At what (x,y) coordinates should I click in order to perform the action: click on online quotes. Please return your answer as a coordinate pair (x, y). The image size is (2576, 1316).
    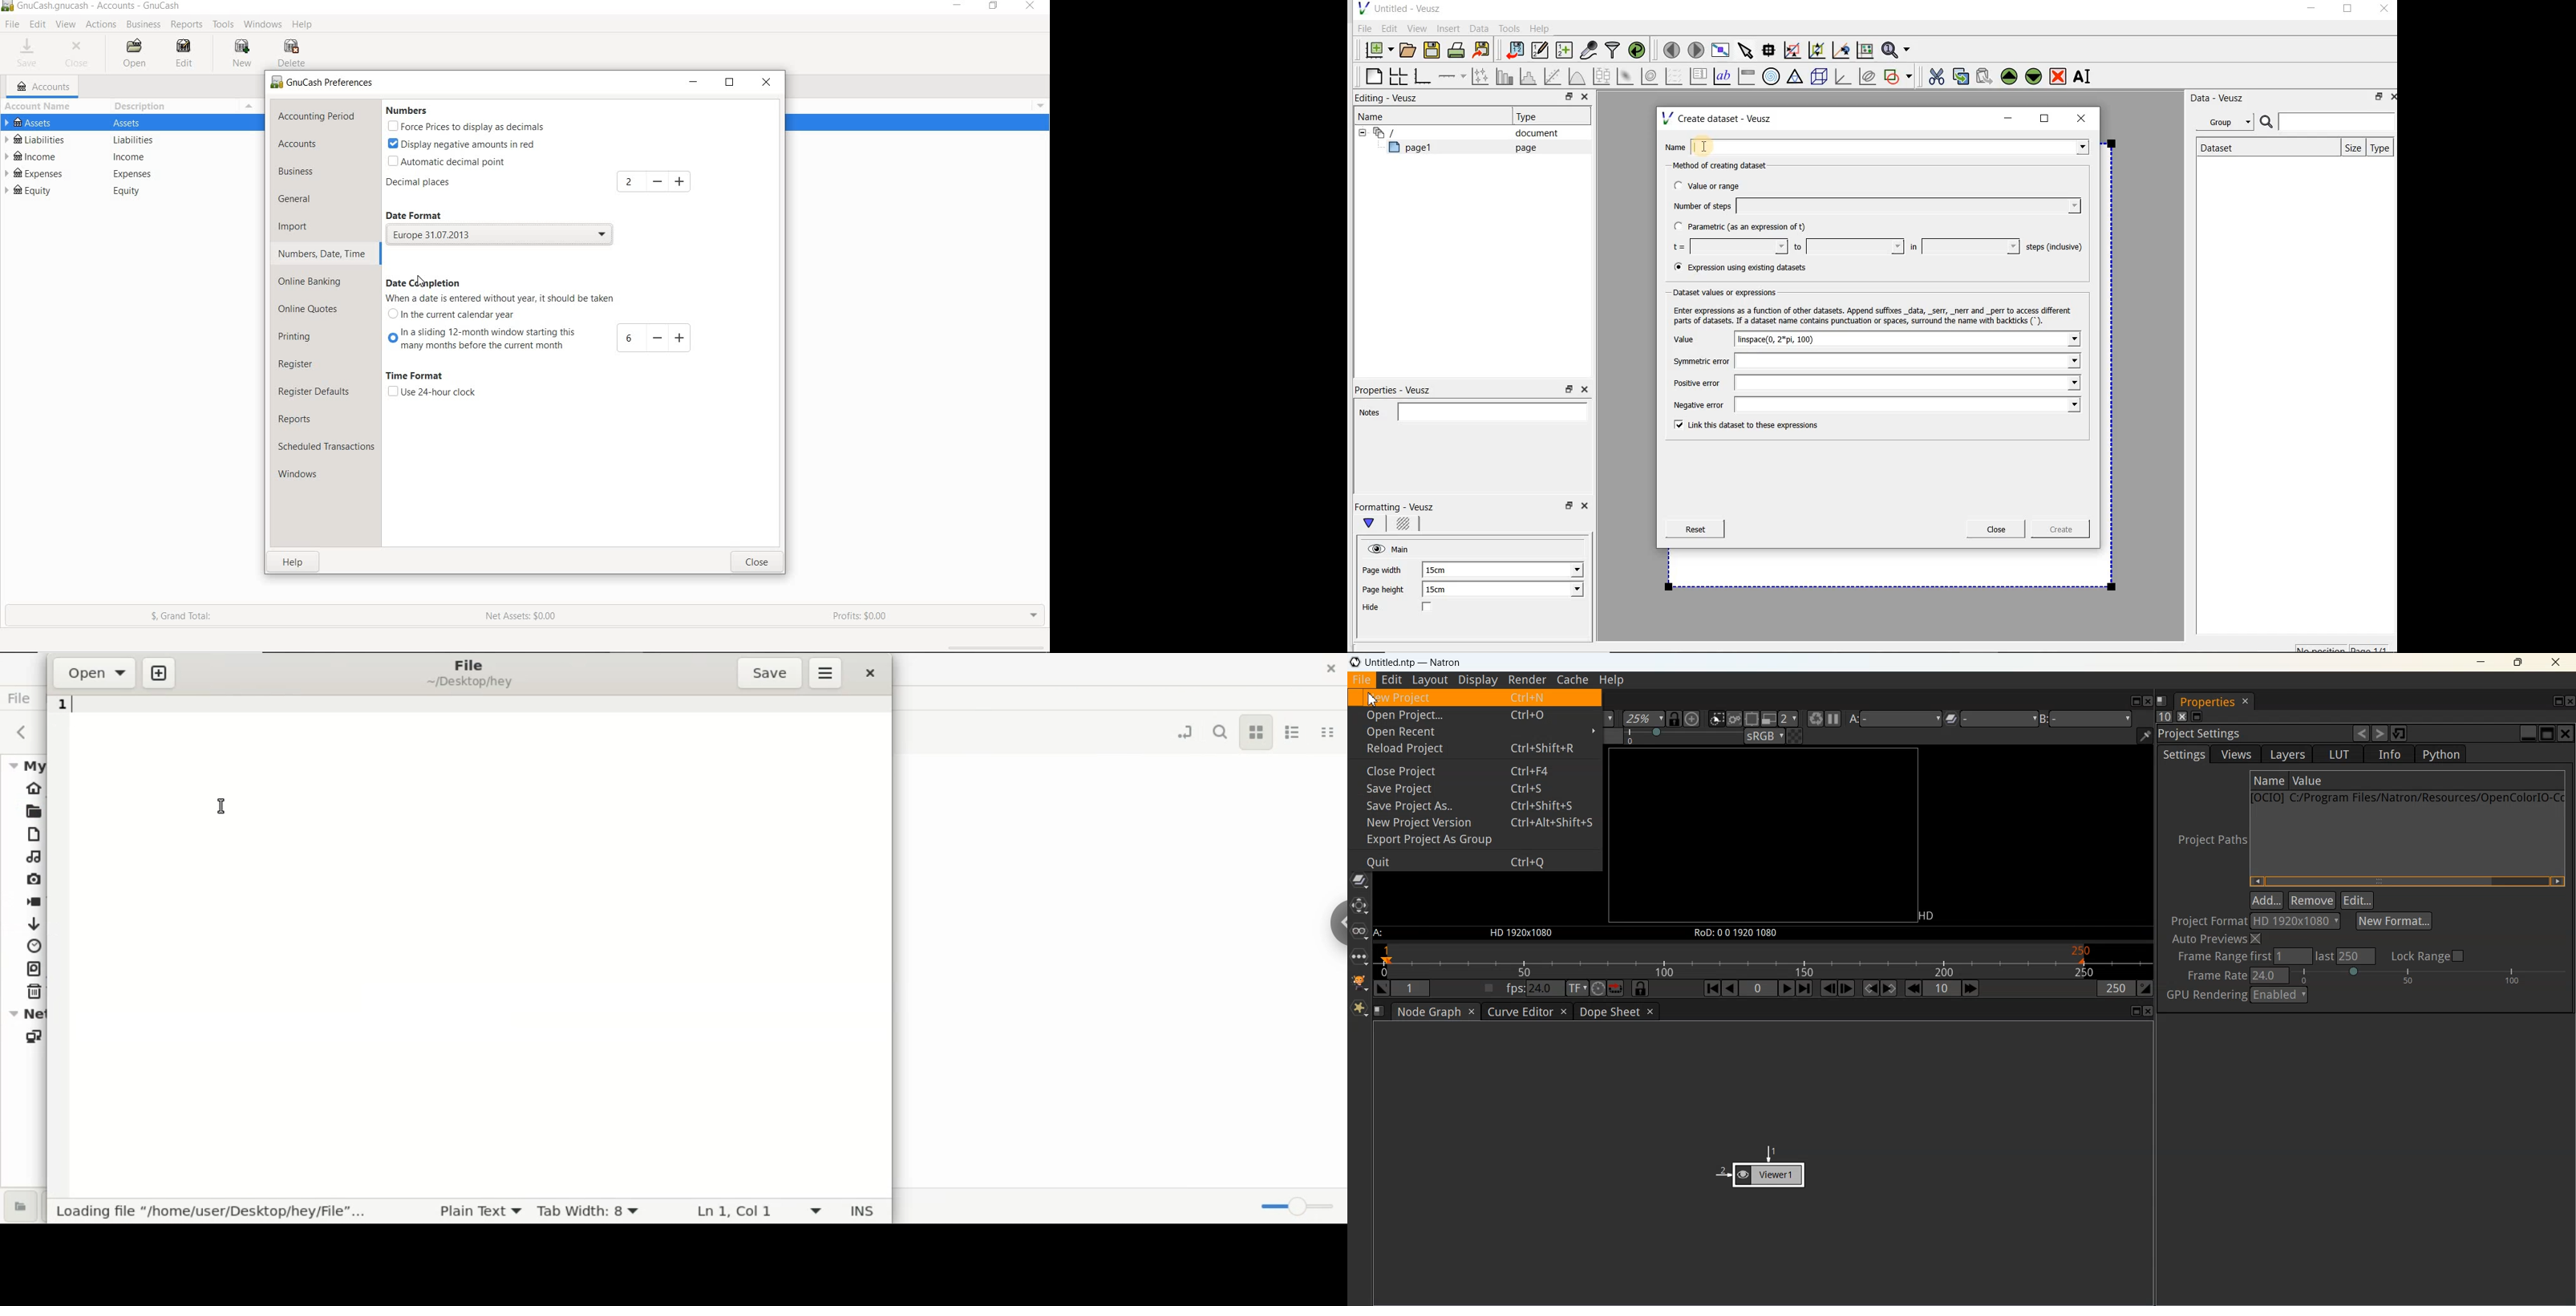
    Looking at the image, I should click on (313, 310).